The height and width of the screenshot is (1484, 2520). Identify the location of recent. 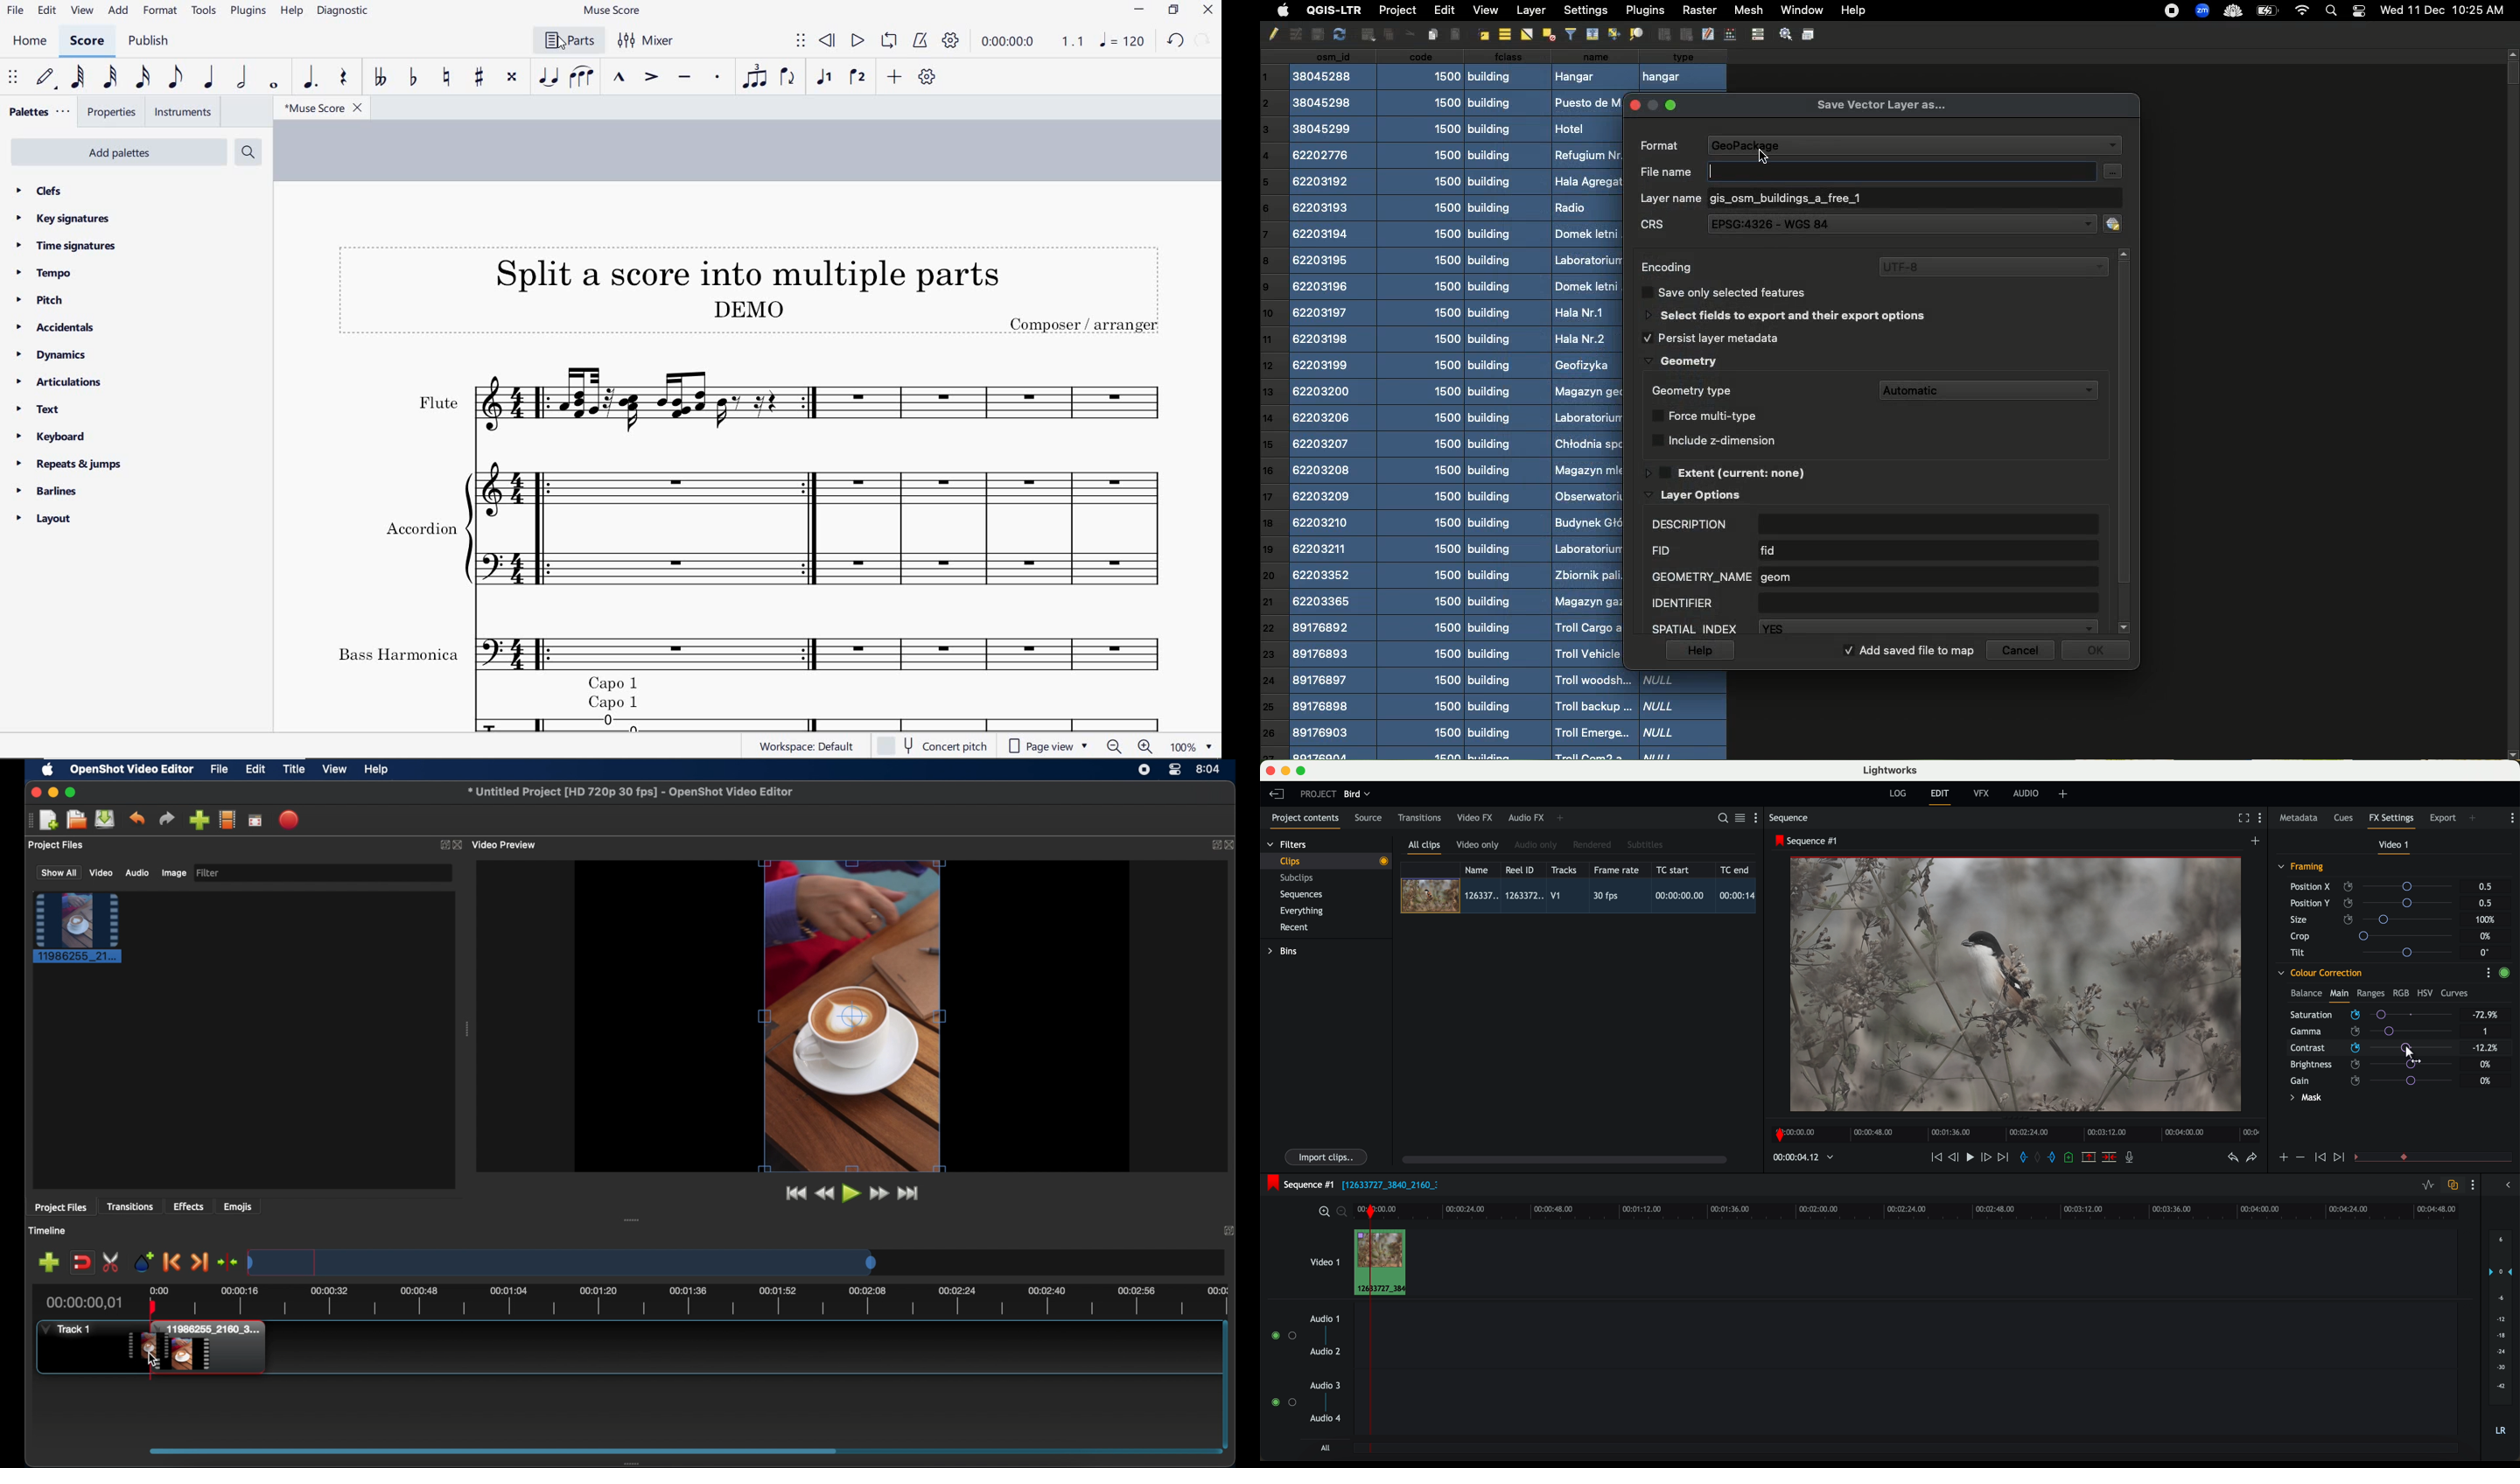
(1294, 929).